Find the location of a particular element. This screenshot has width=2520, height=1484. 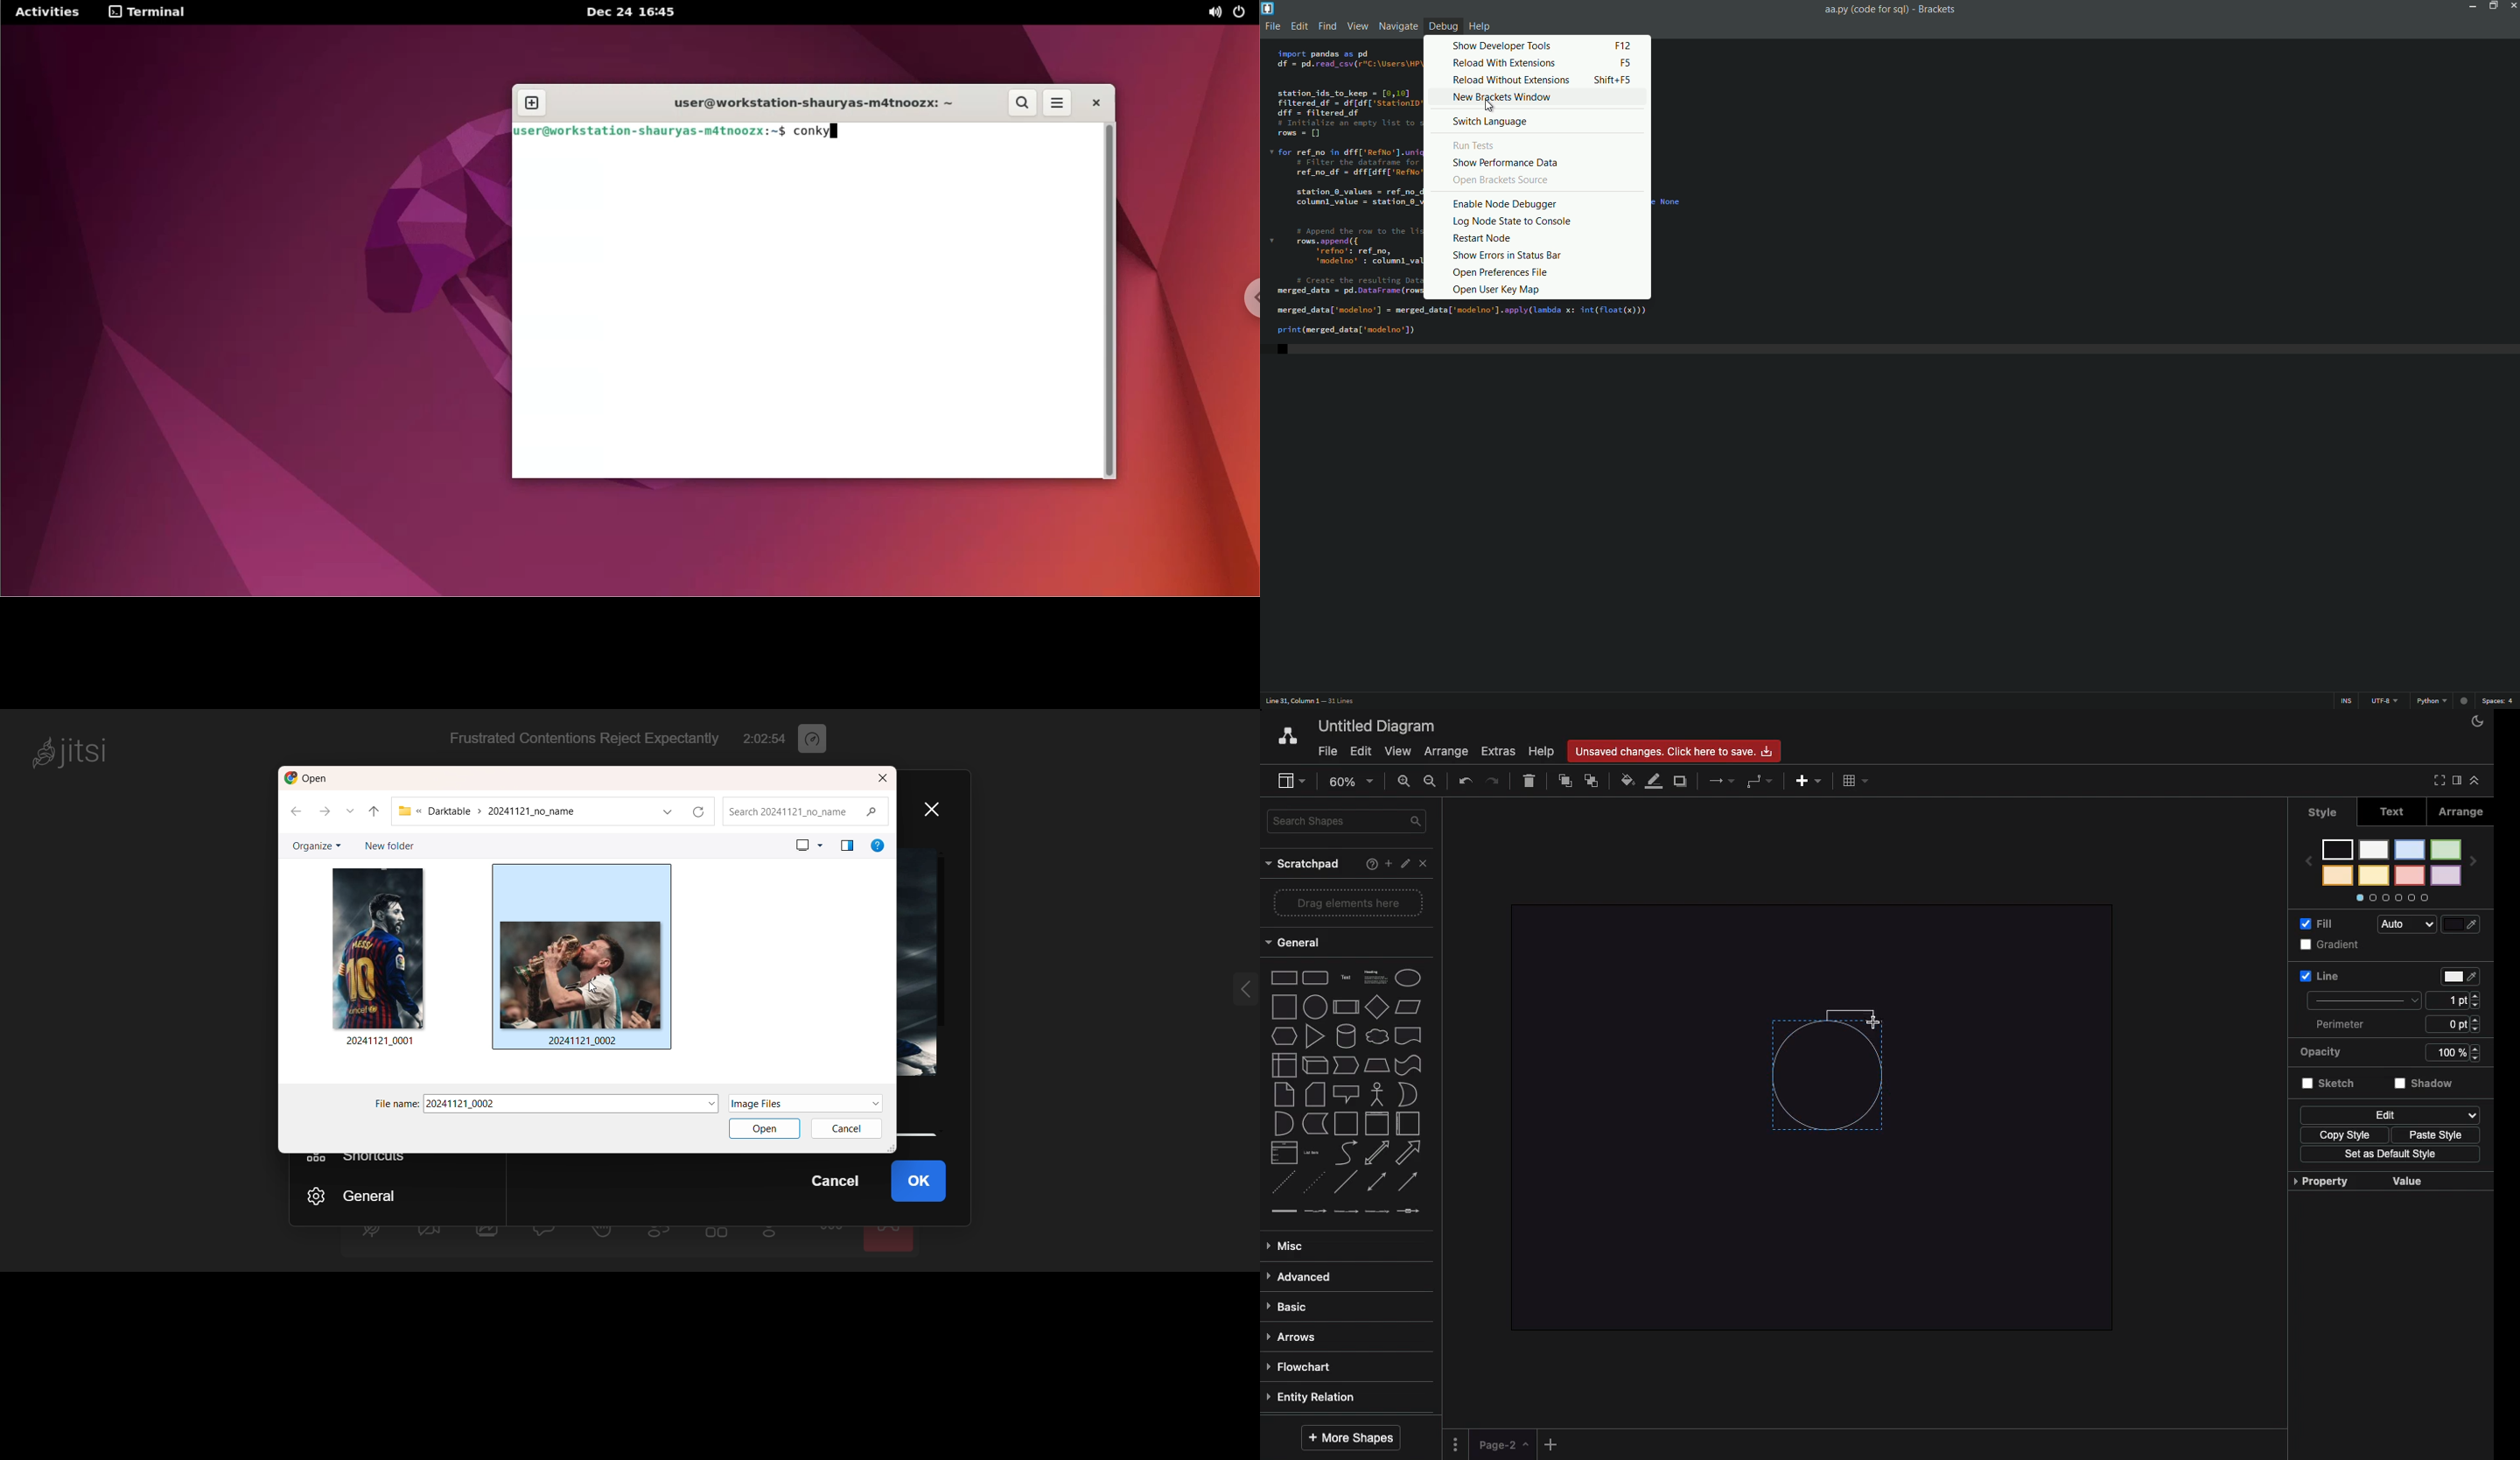

space is located at coordinates (2500, 701).